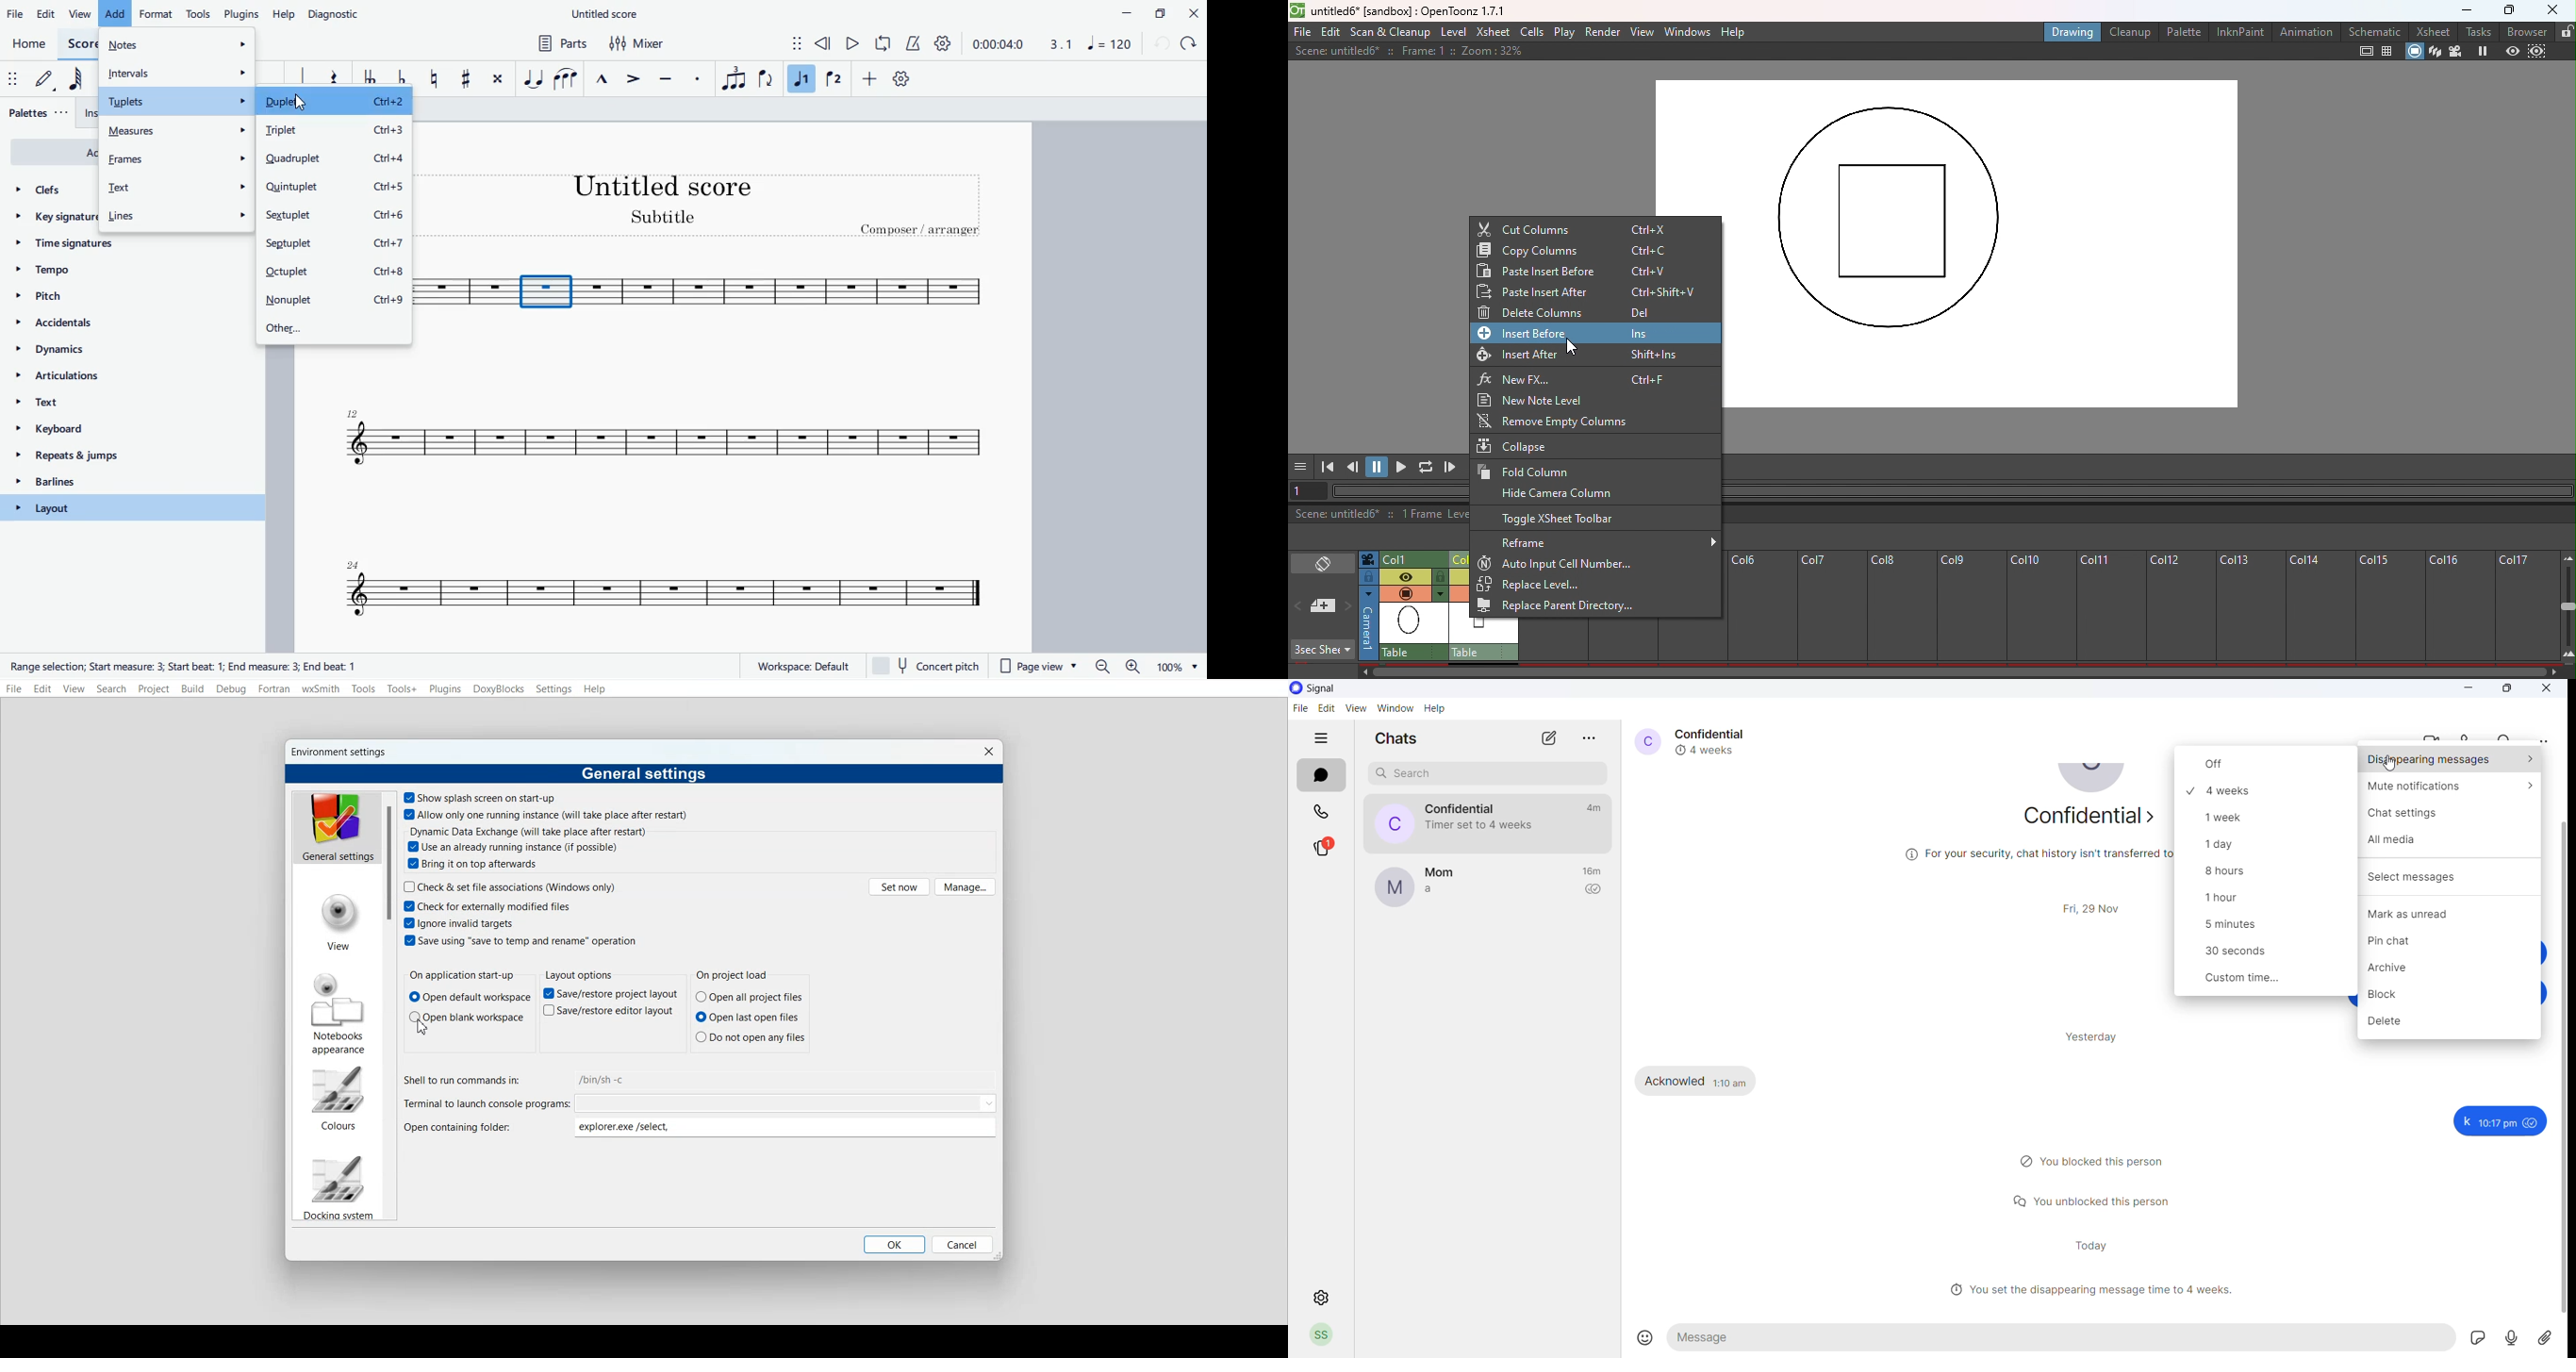 The height and width of the screenshot is (1372, 2576). I want to click on Plugins, so click(444, 690).